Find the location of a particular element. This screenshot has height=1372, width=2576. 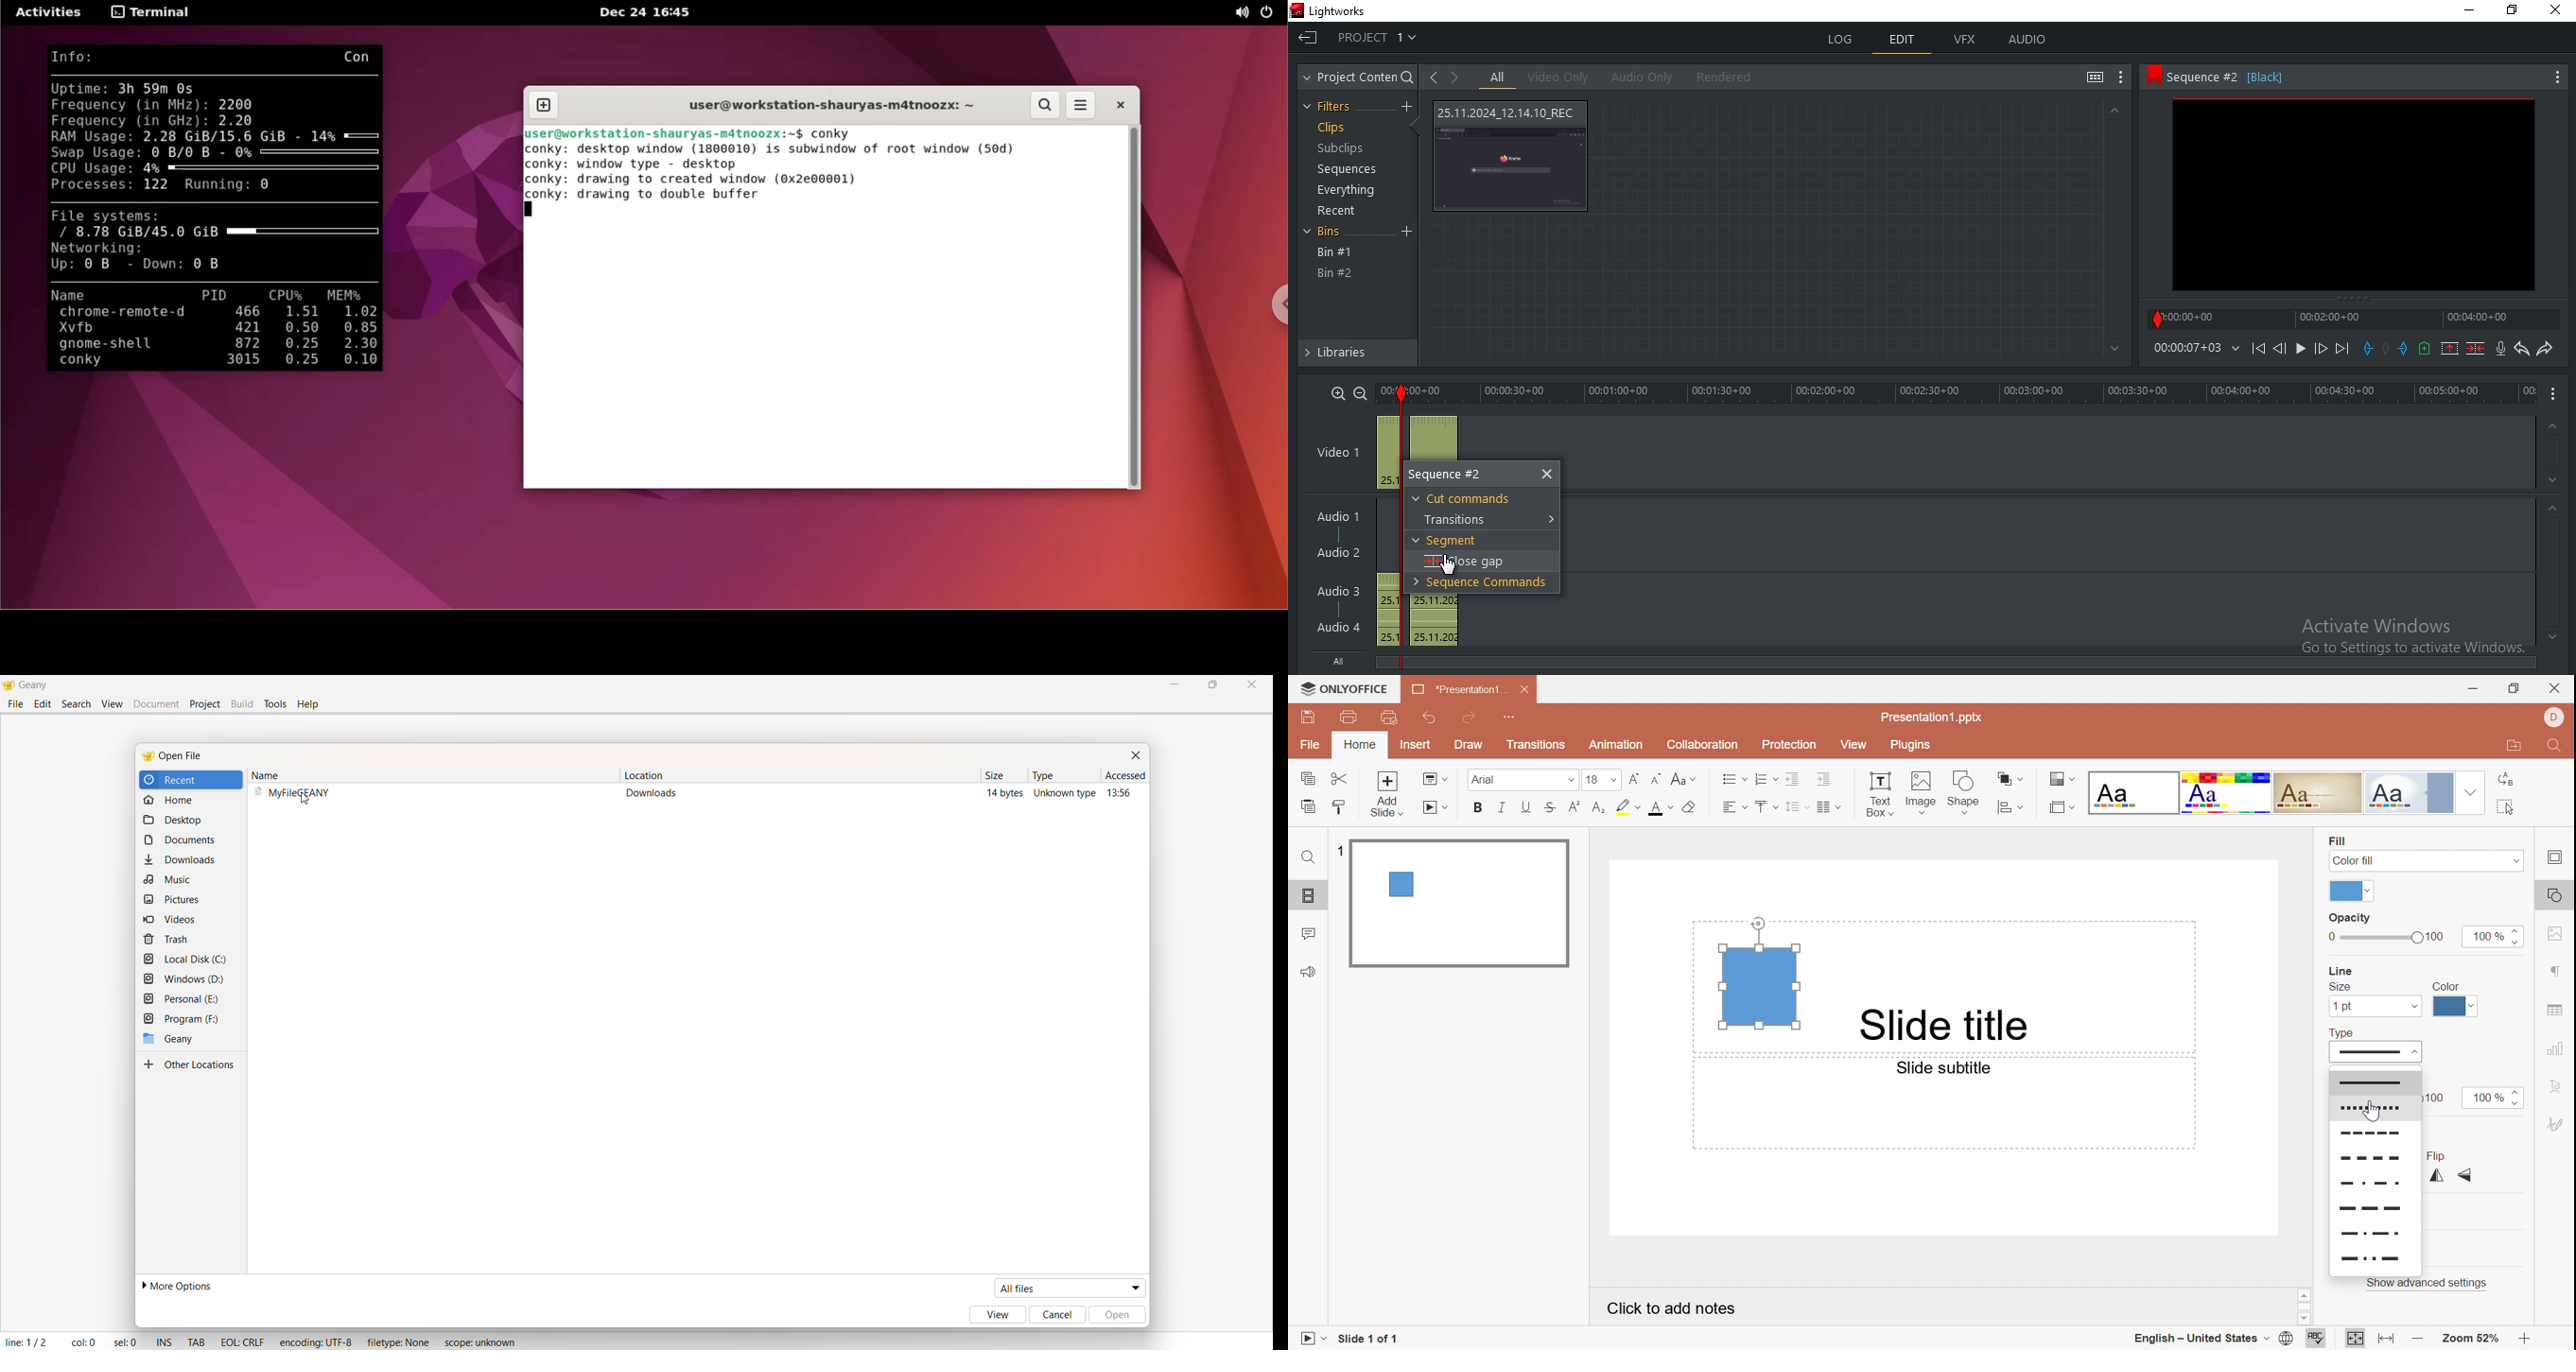

Previous is located at coordinates (2279, 348).